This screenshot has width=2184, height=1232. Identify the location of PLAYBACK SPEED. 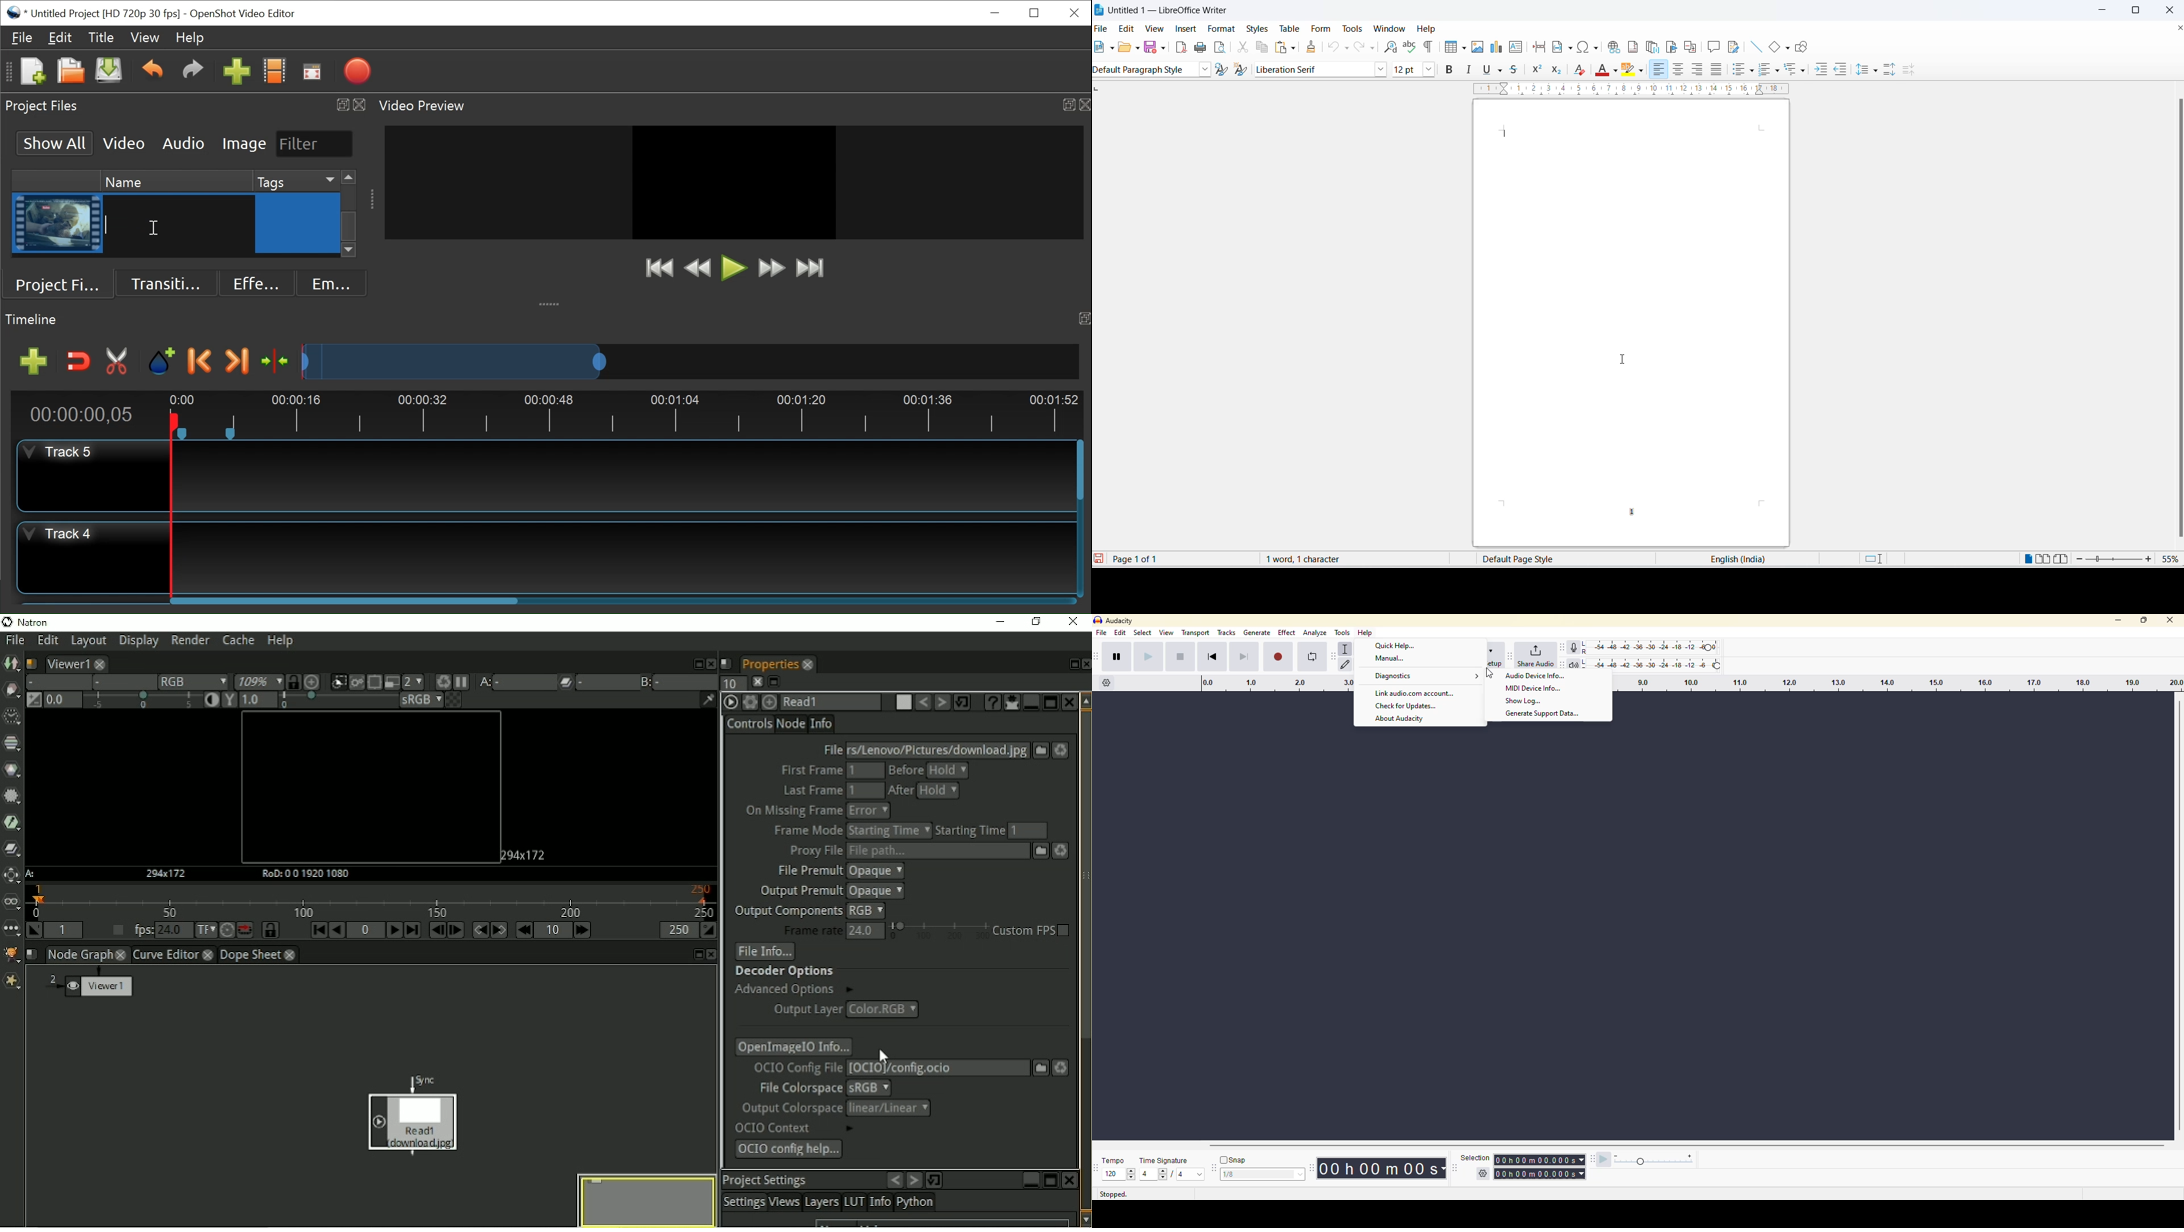
(1656, 1162).